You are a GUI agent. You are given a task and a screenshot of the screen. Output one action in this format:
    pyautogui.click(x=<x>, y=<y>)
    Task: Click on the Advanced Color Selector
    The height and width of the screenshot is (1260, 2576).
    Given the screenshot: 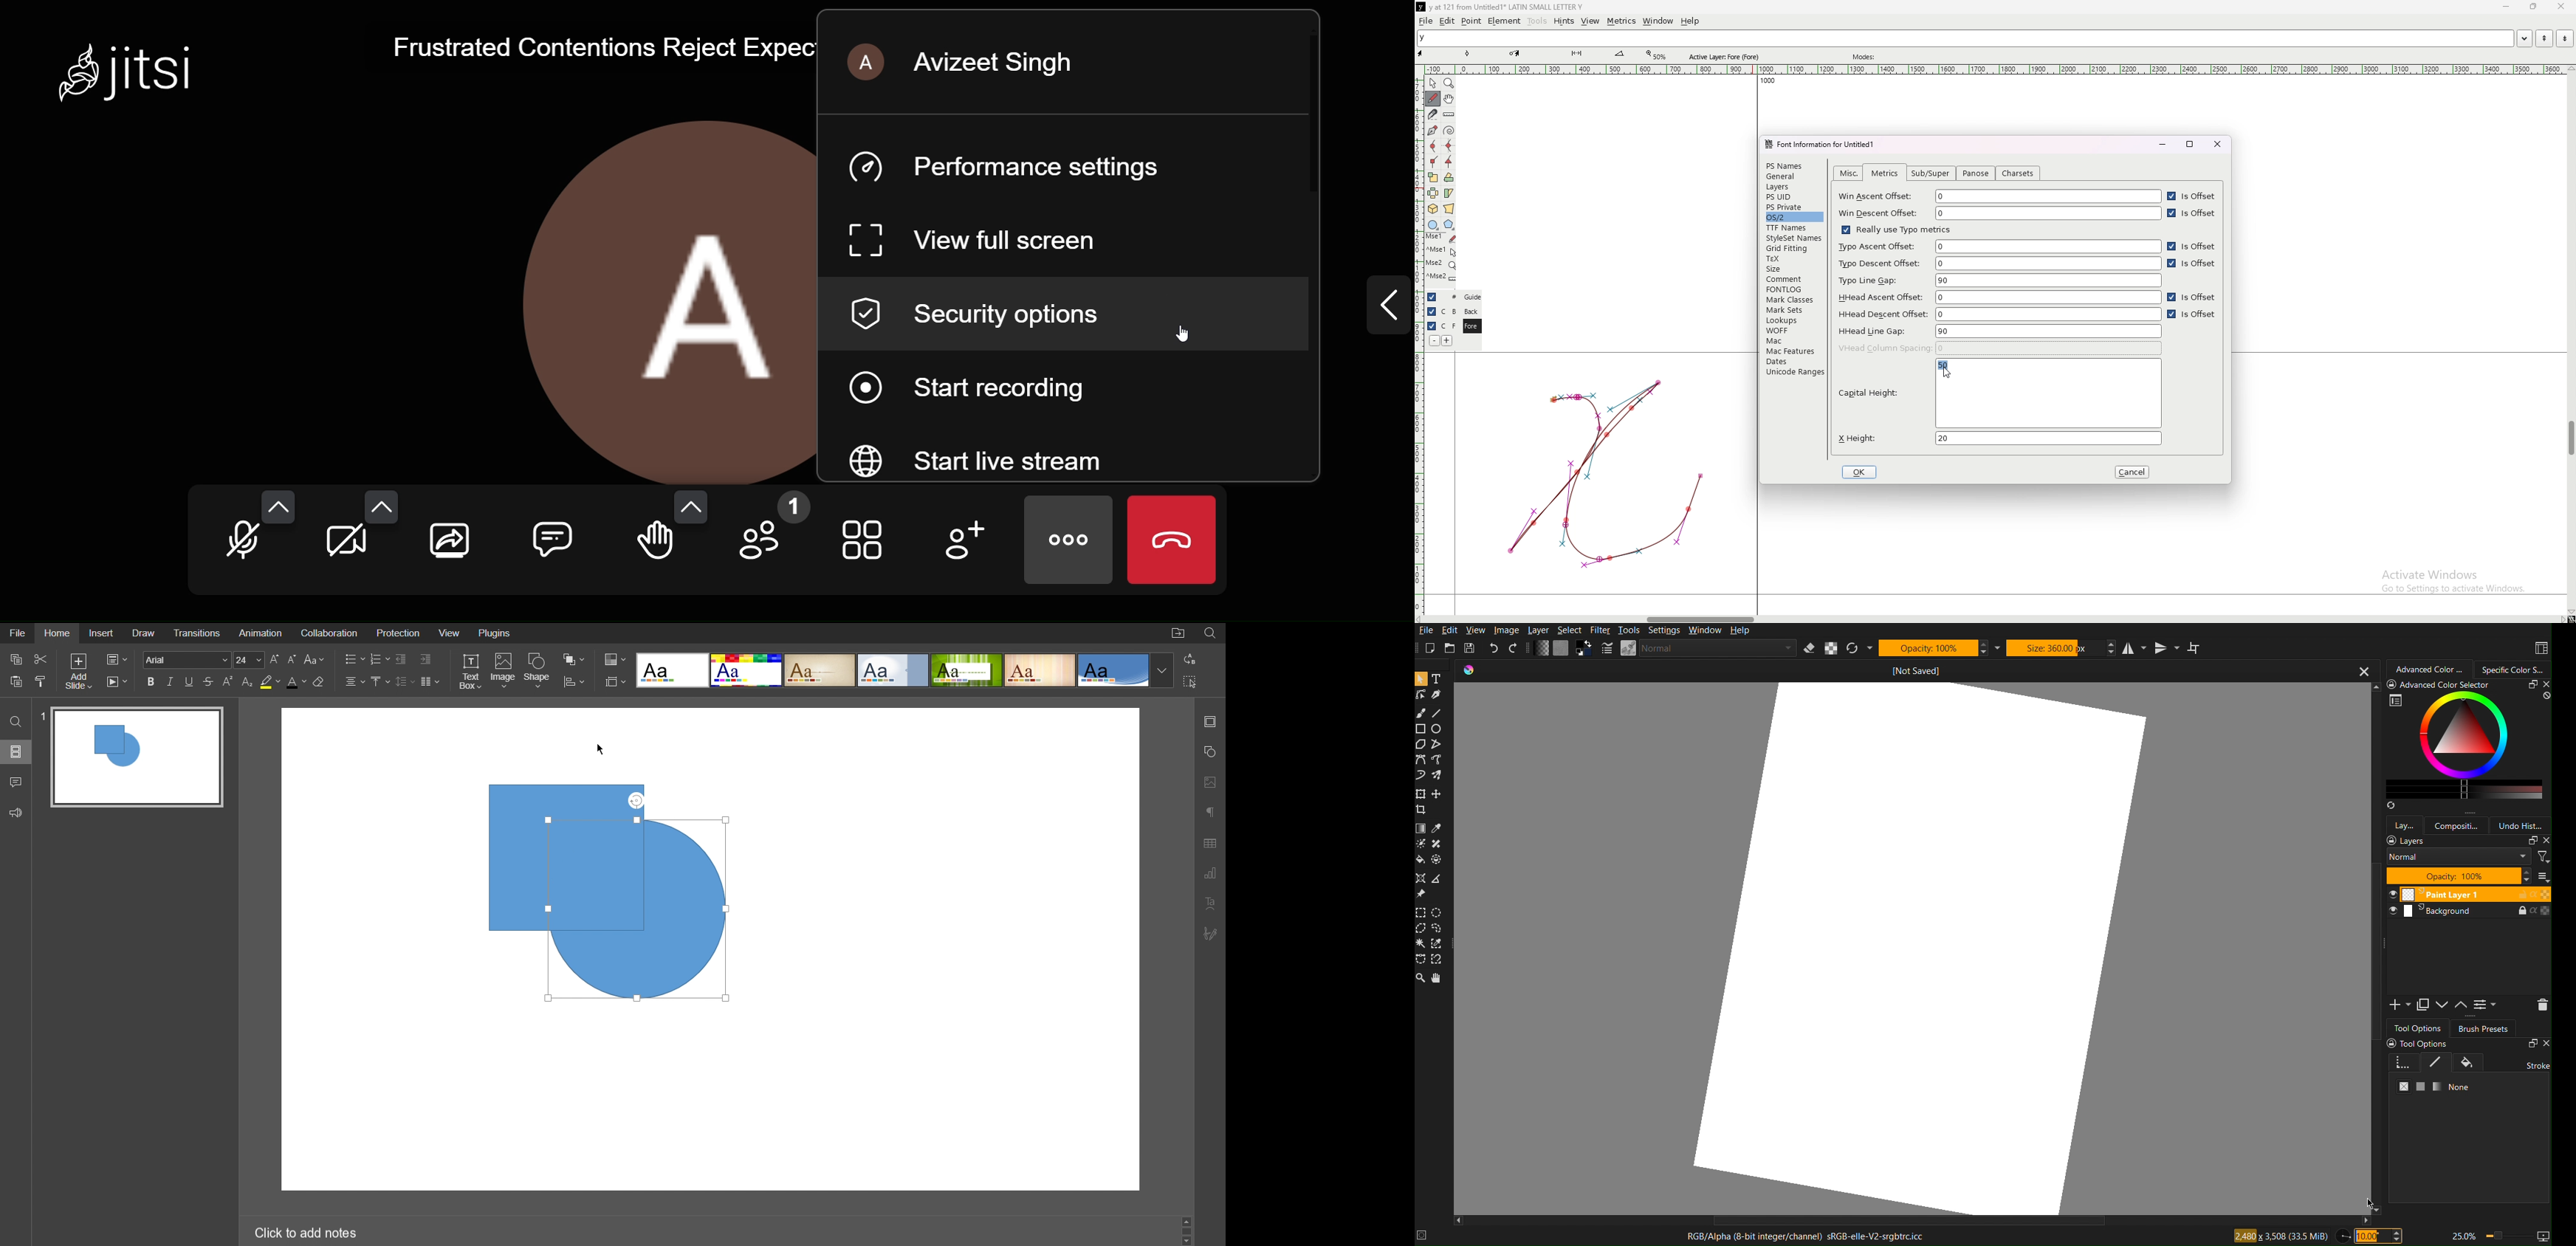 What is the action you would take?
    pyautogui.click(x=2429, y=669)
    